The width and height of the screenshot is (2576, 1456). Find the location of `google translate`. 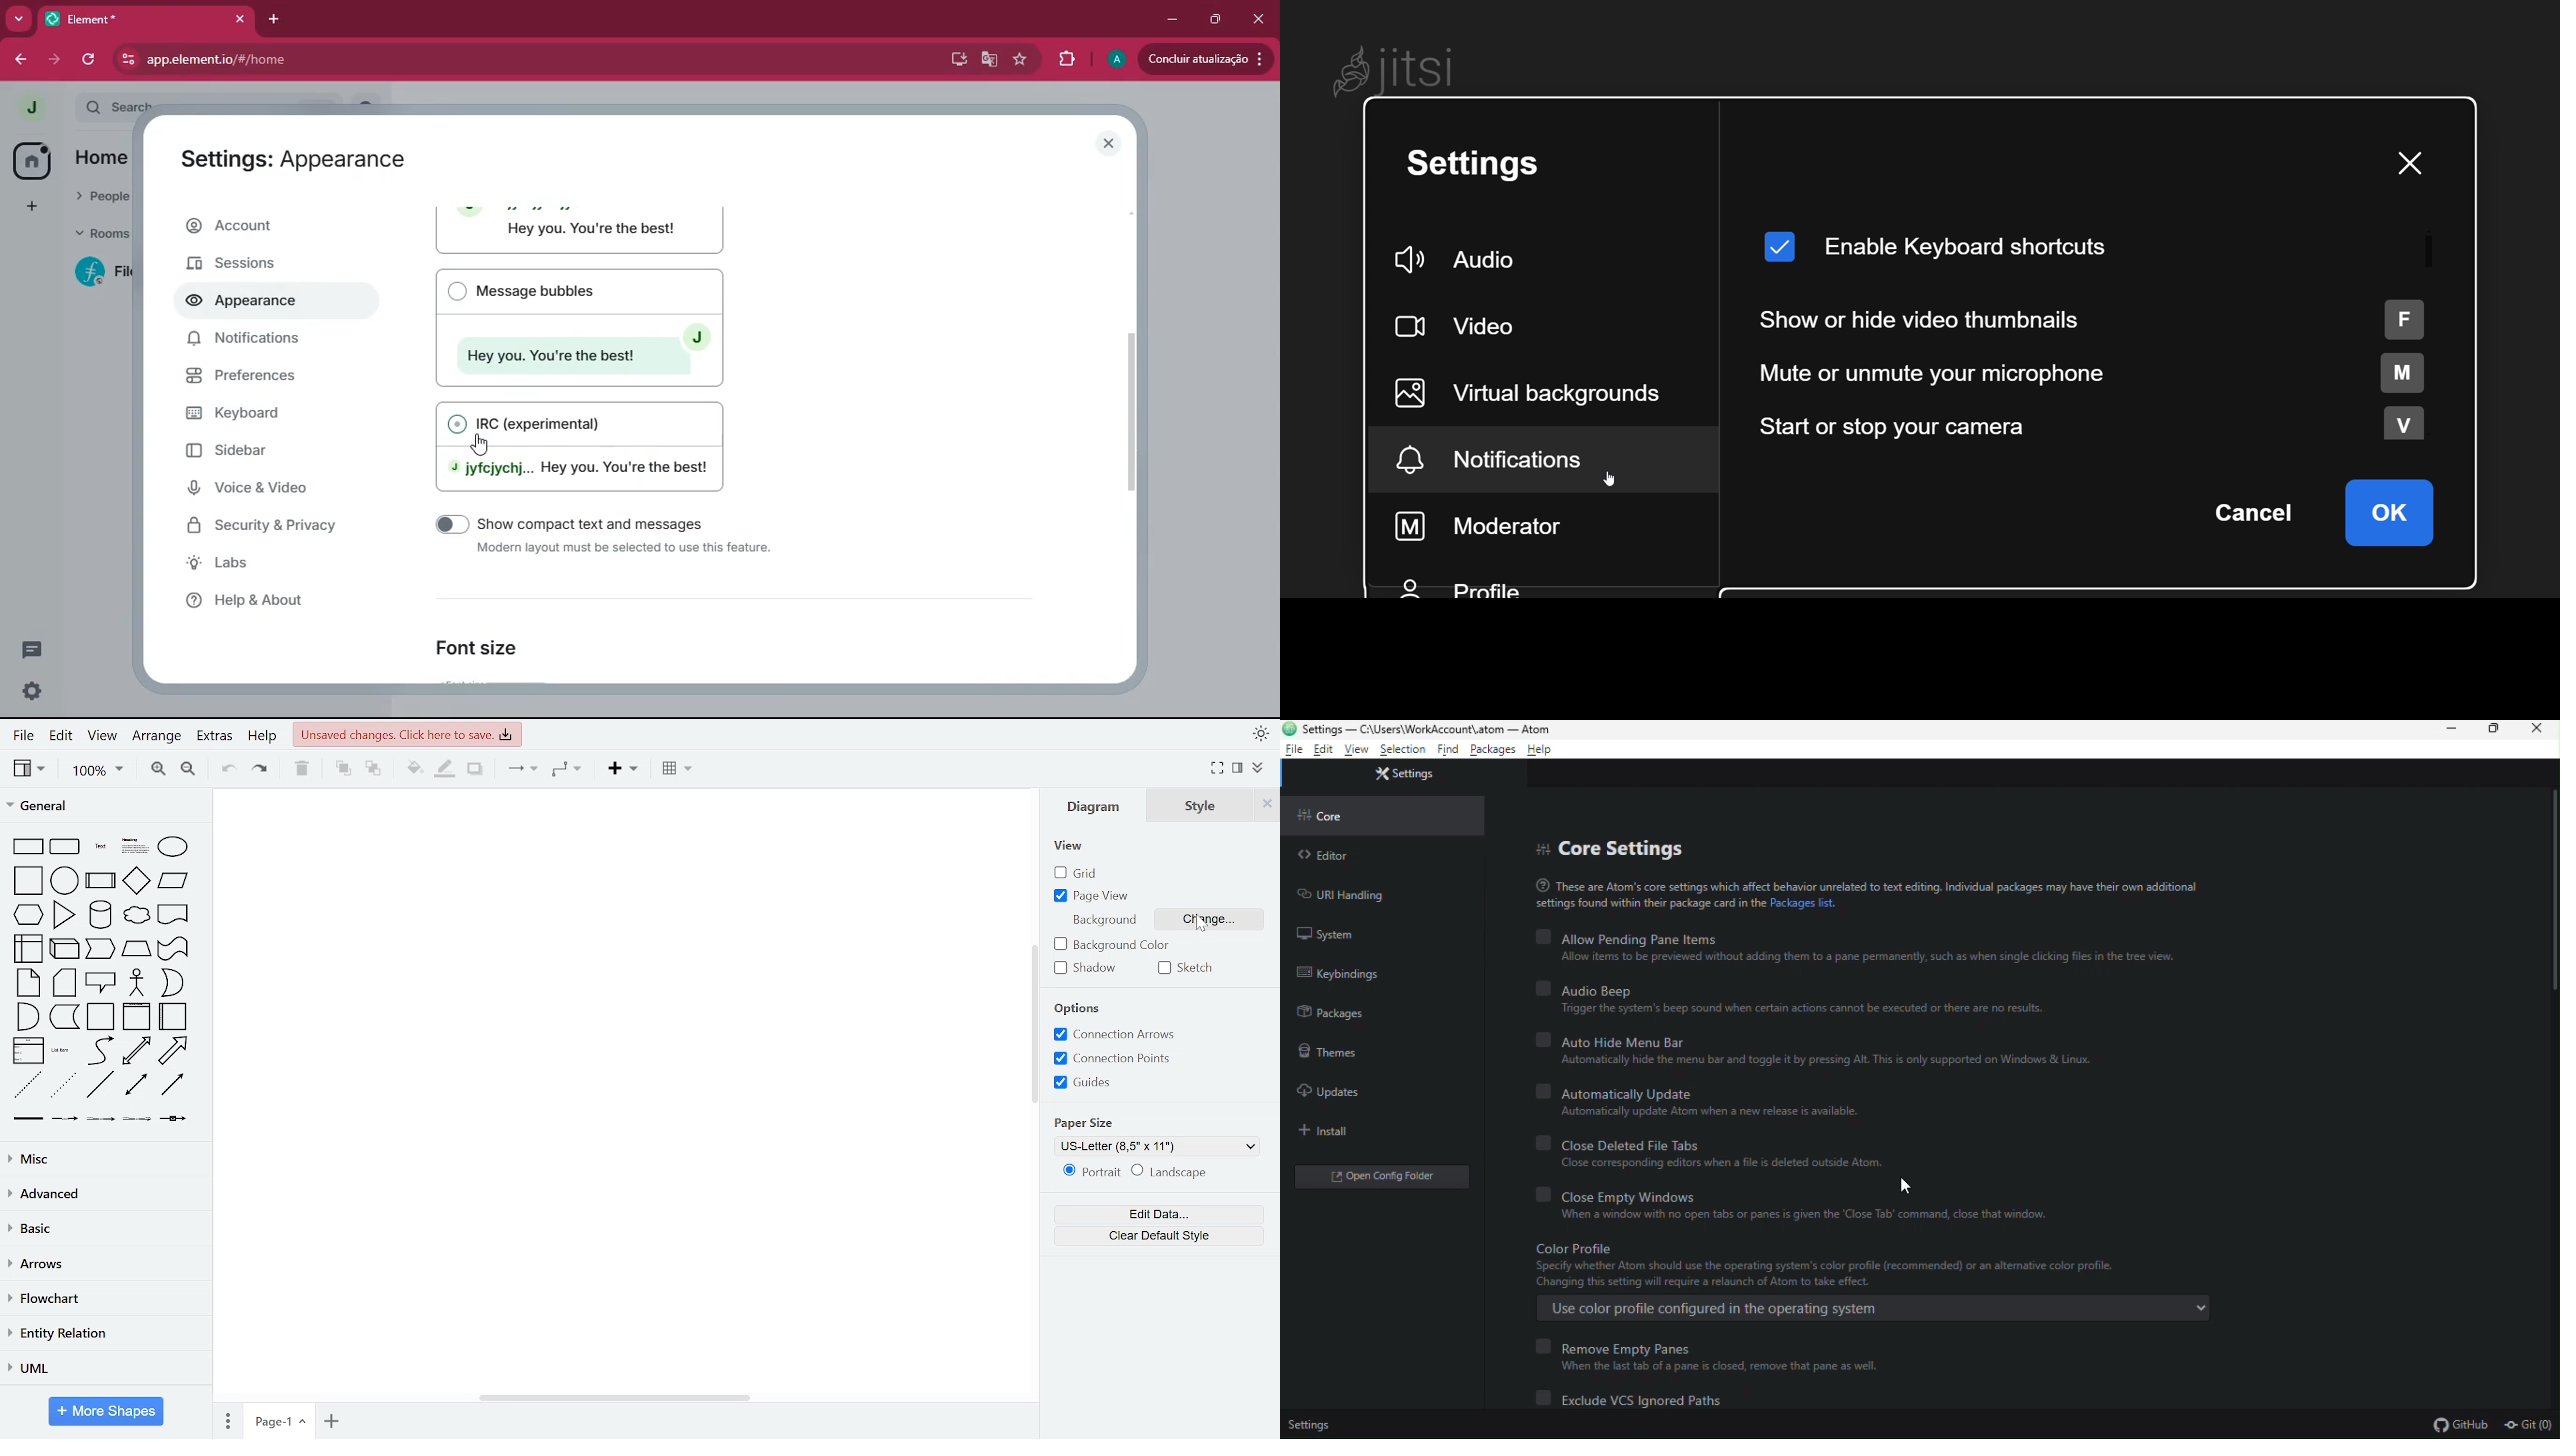

google translate is located at coordinates (990, 61).